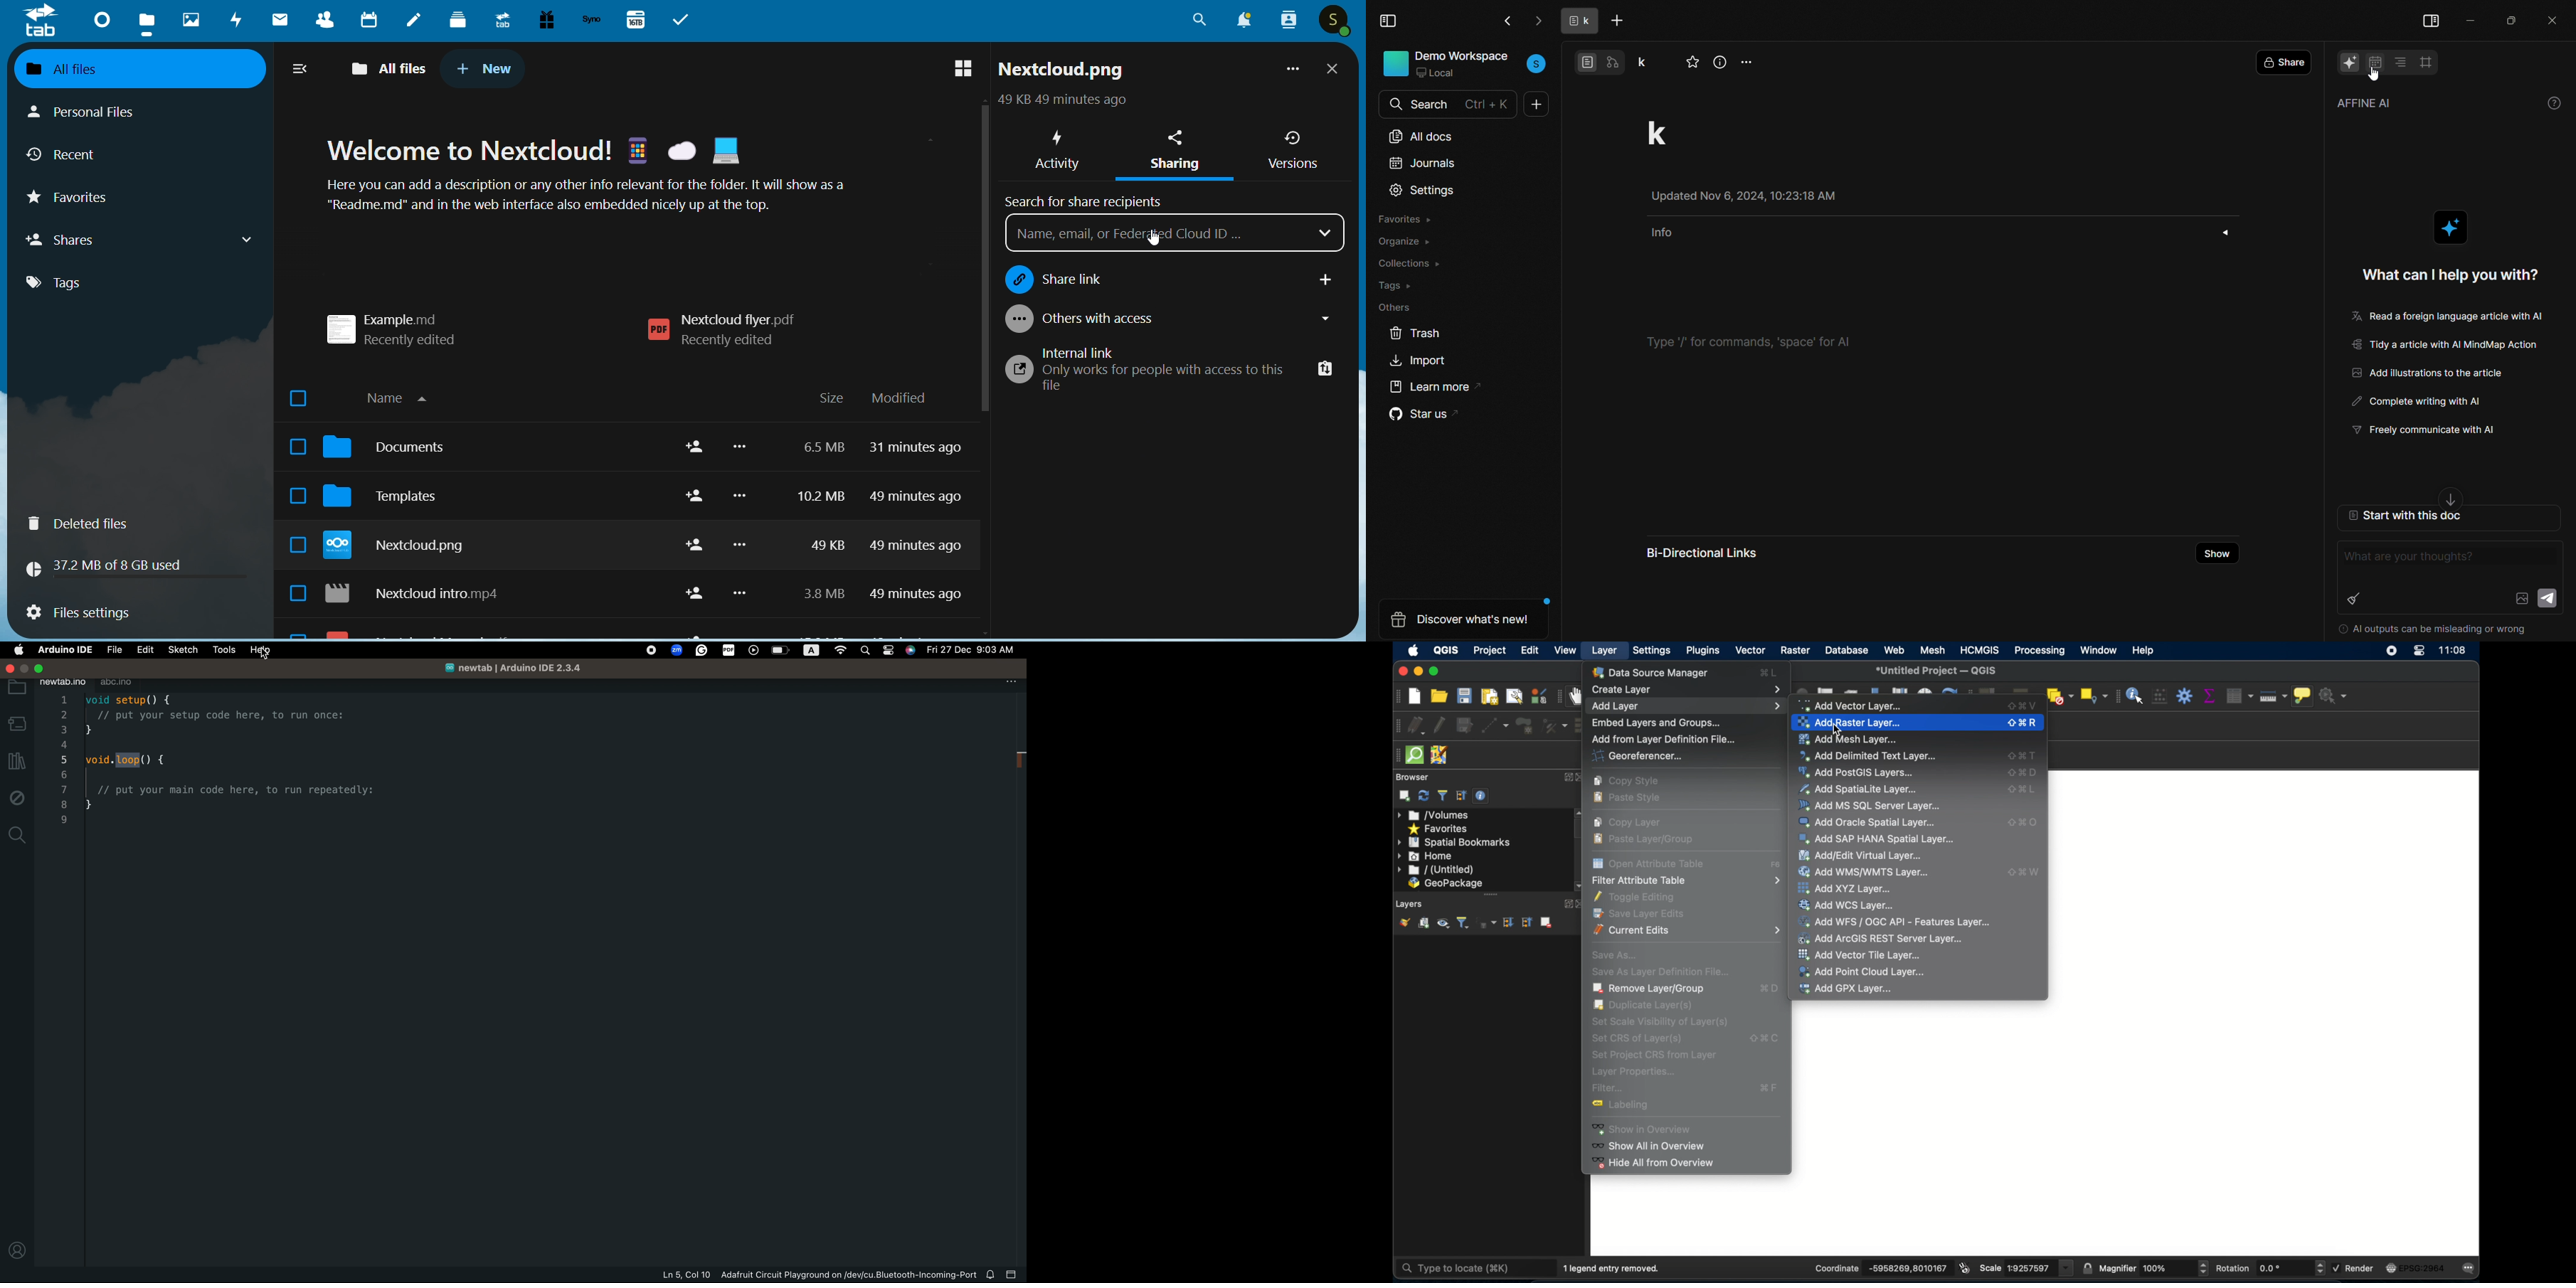 This screenshot has height=1288, width=2576. What do you see at coordinates (689, 326) in the screenshot?
I see `nextcloud flyer` at bounding box center [689, 326].